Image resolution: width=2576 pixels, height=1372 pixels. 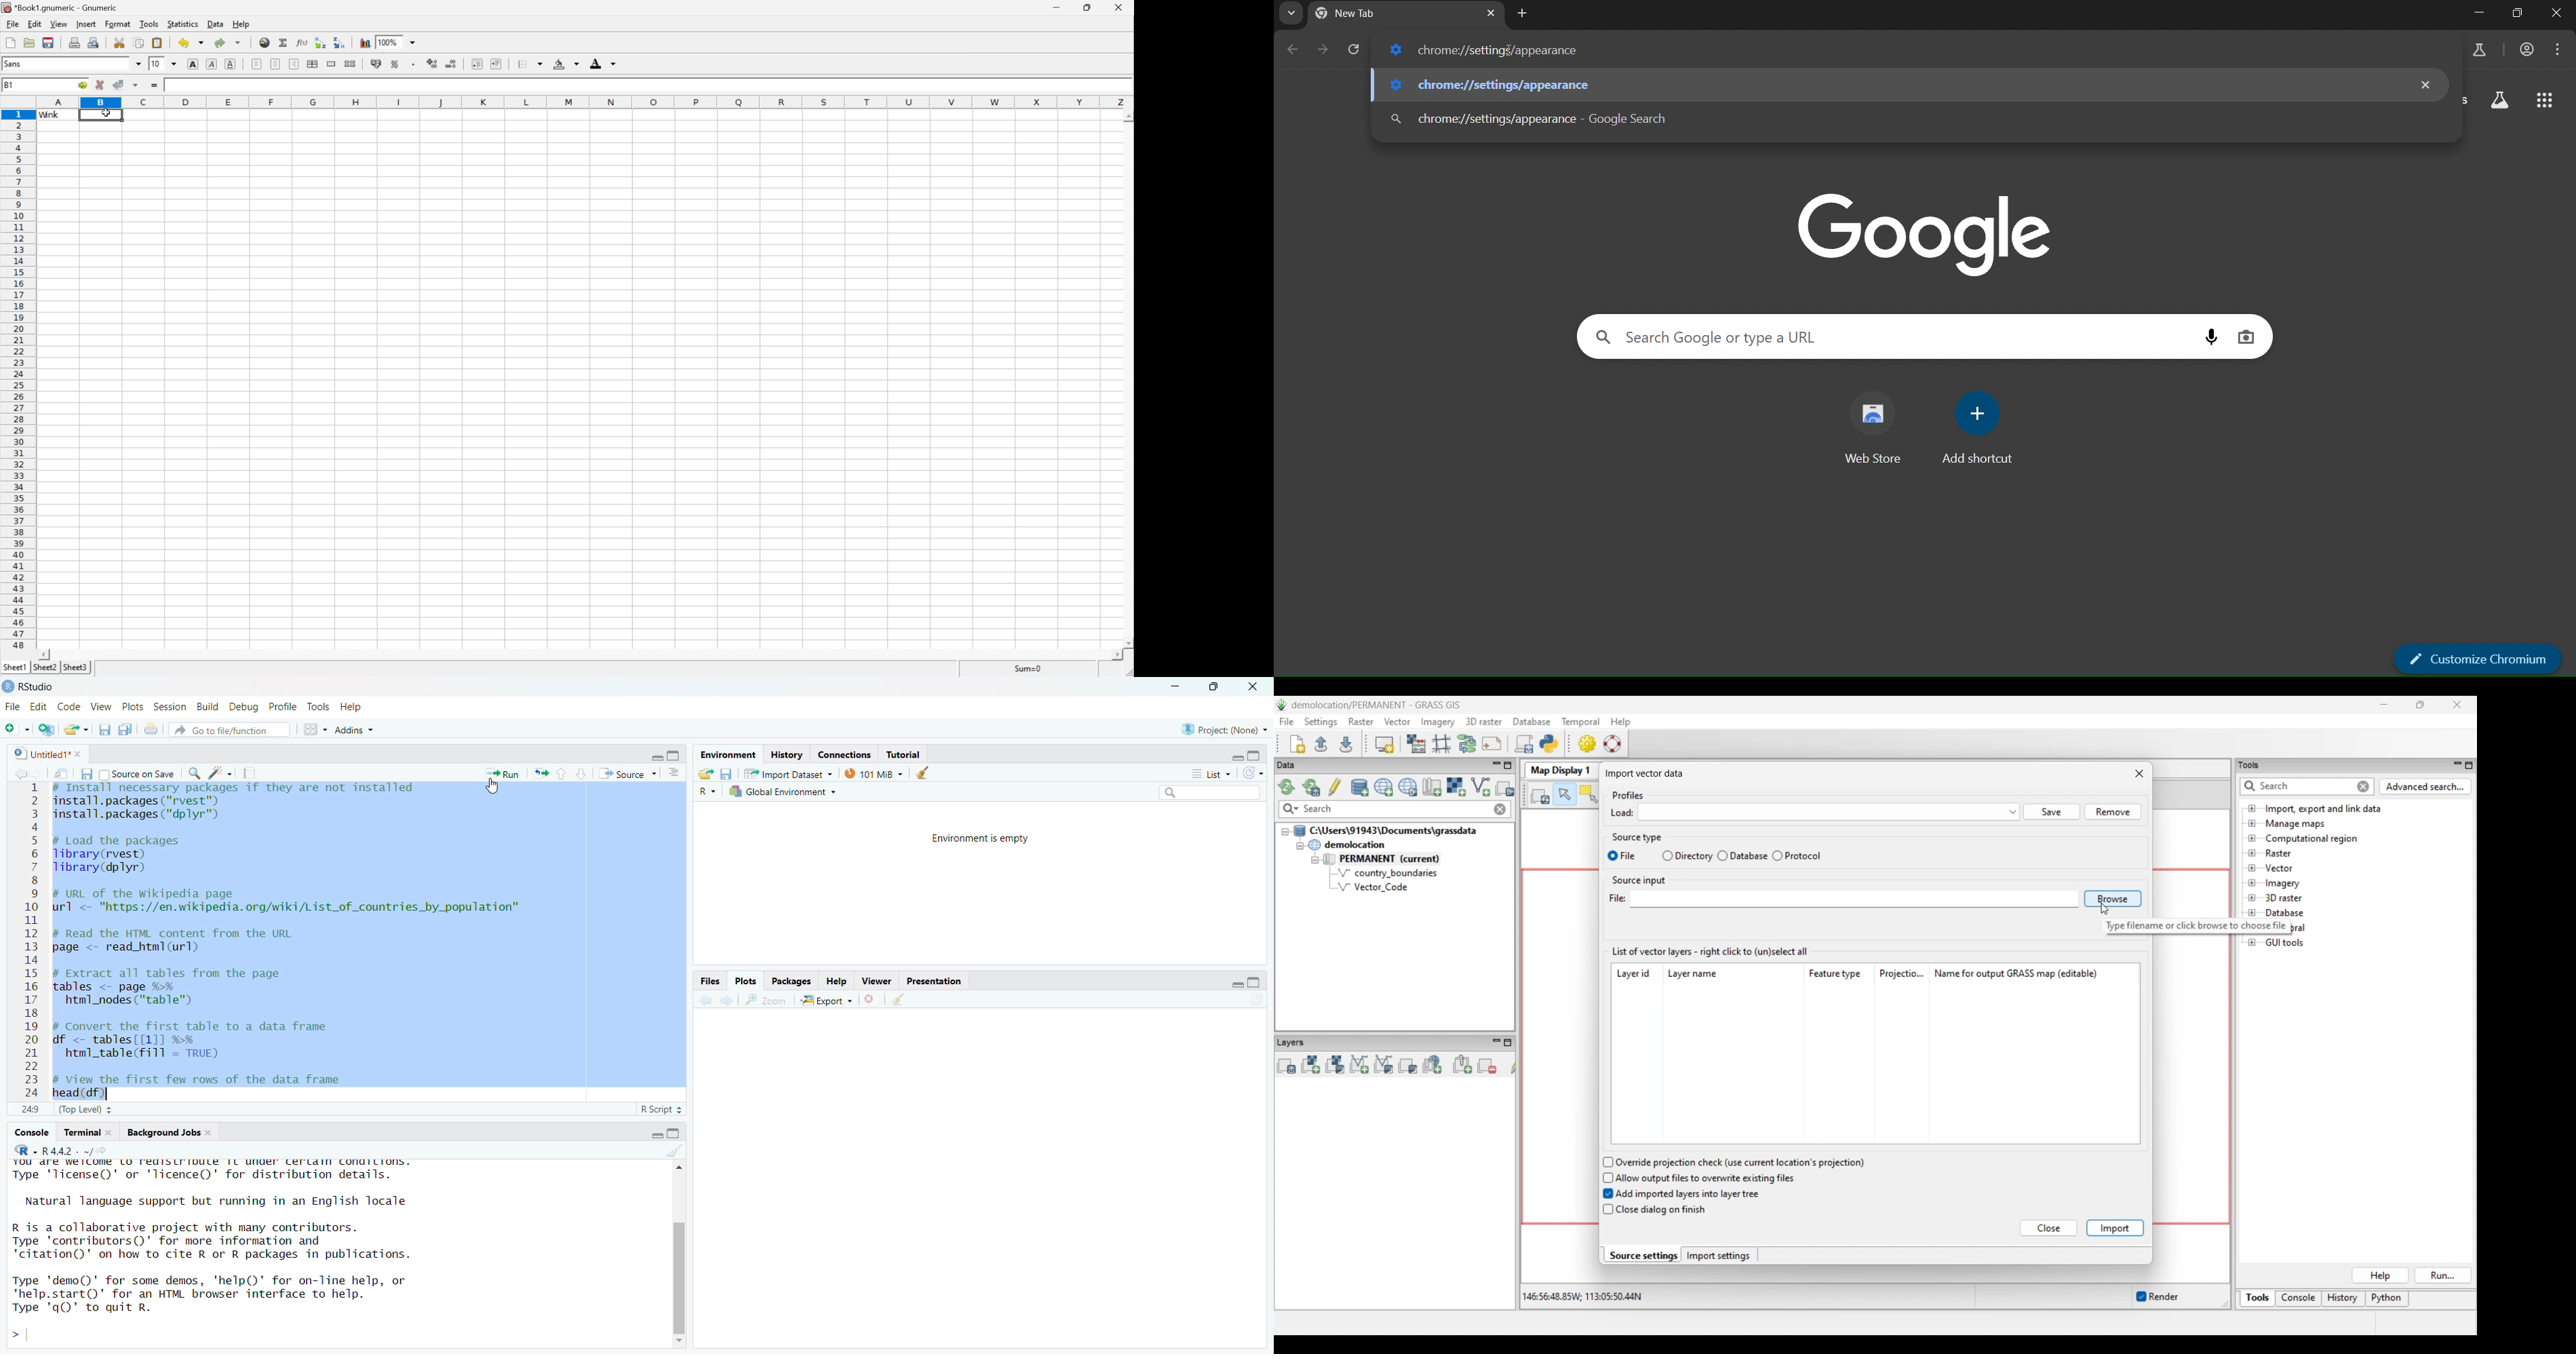 I want to click on Source, so click(x=628, y=773).